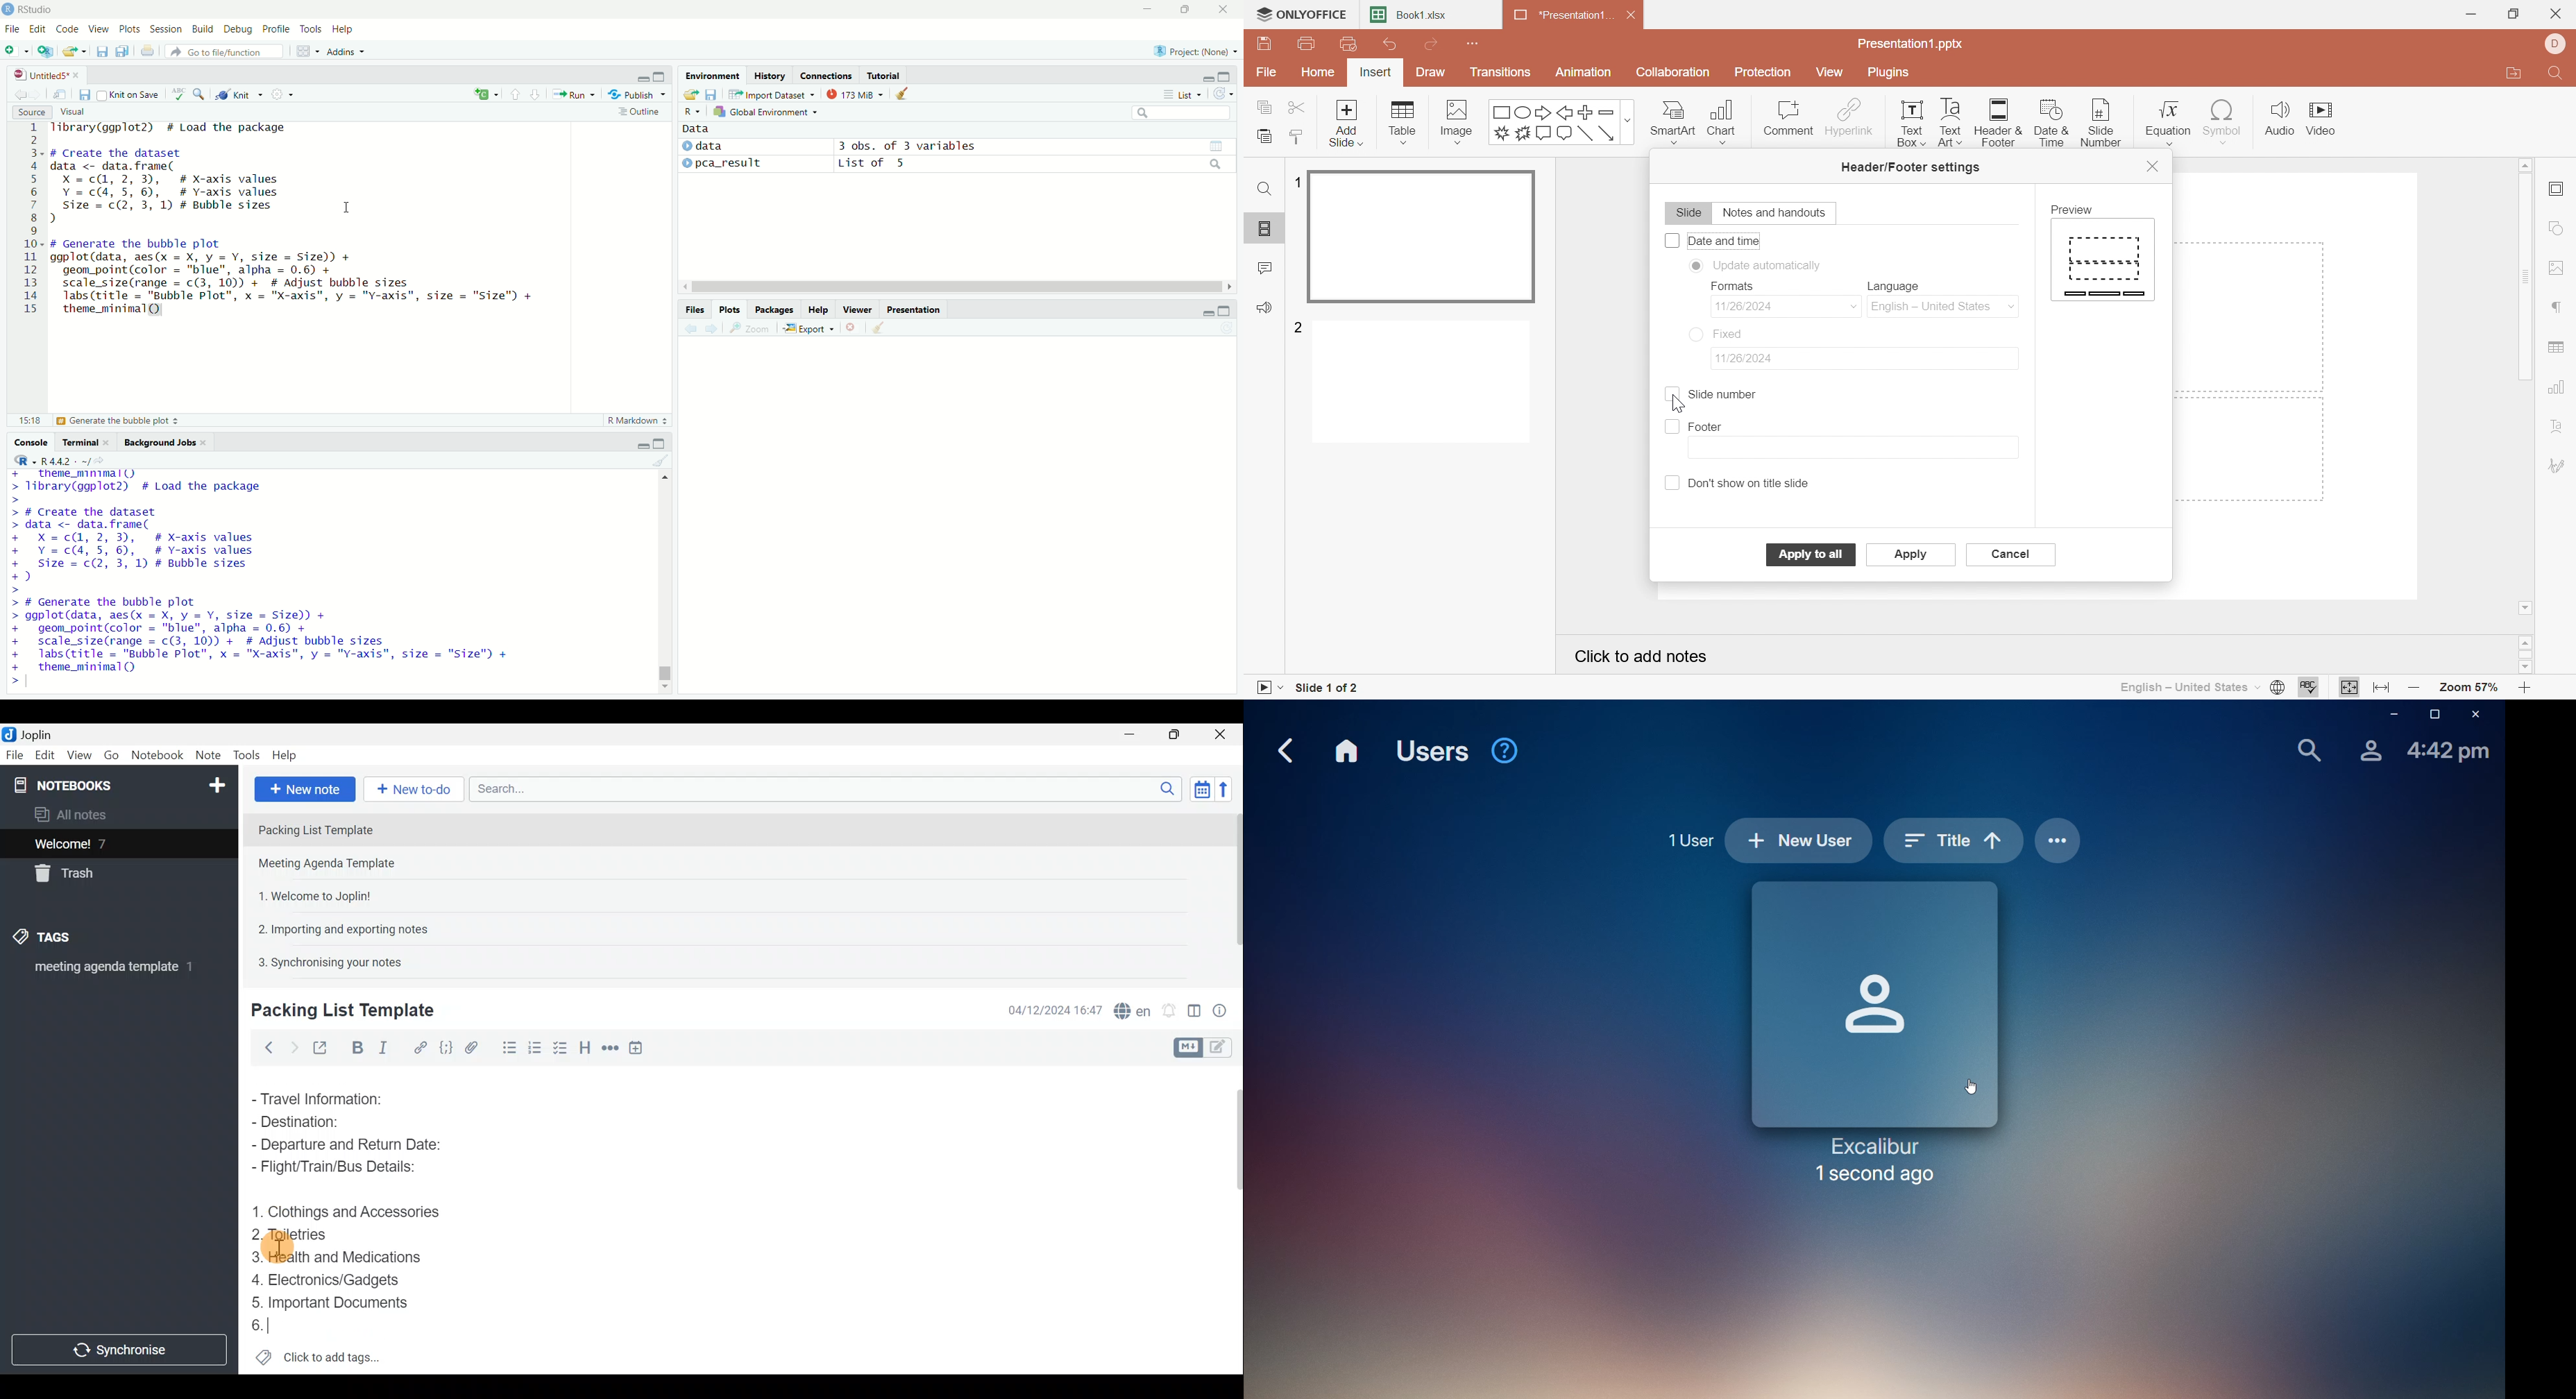 Image resolution: width=2576 pixels, height=1400 pixels. What do you see at coordinates (347, 207) in the screenshot?
I see `cursor` at bounding box center [347, 207].